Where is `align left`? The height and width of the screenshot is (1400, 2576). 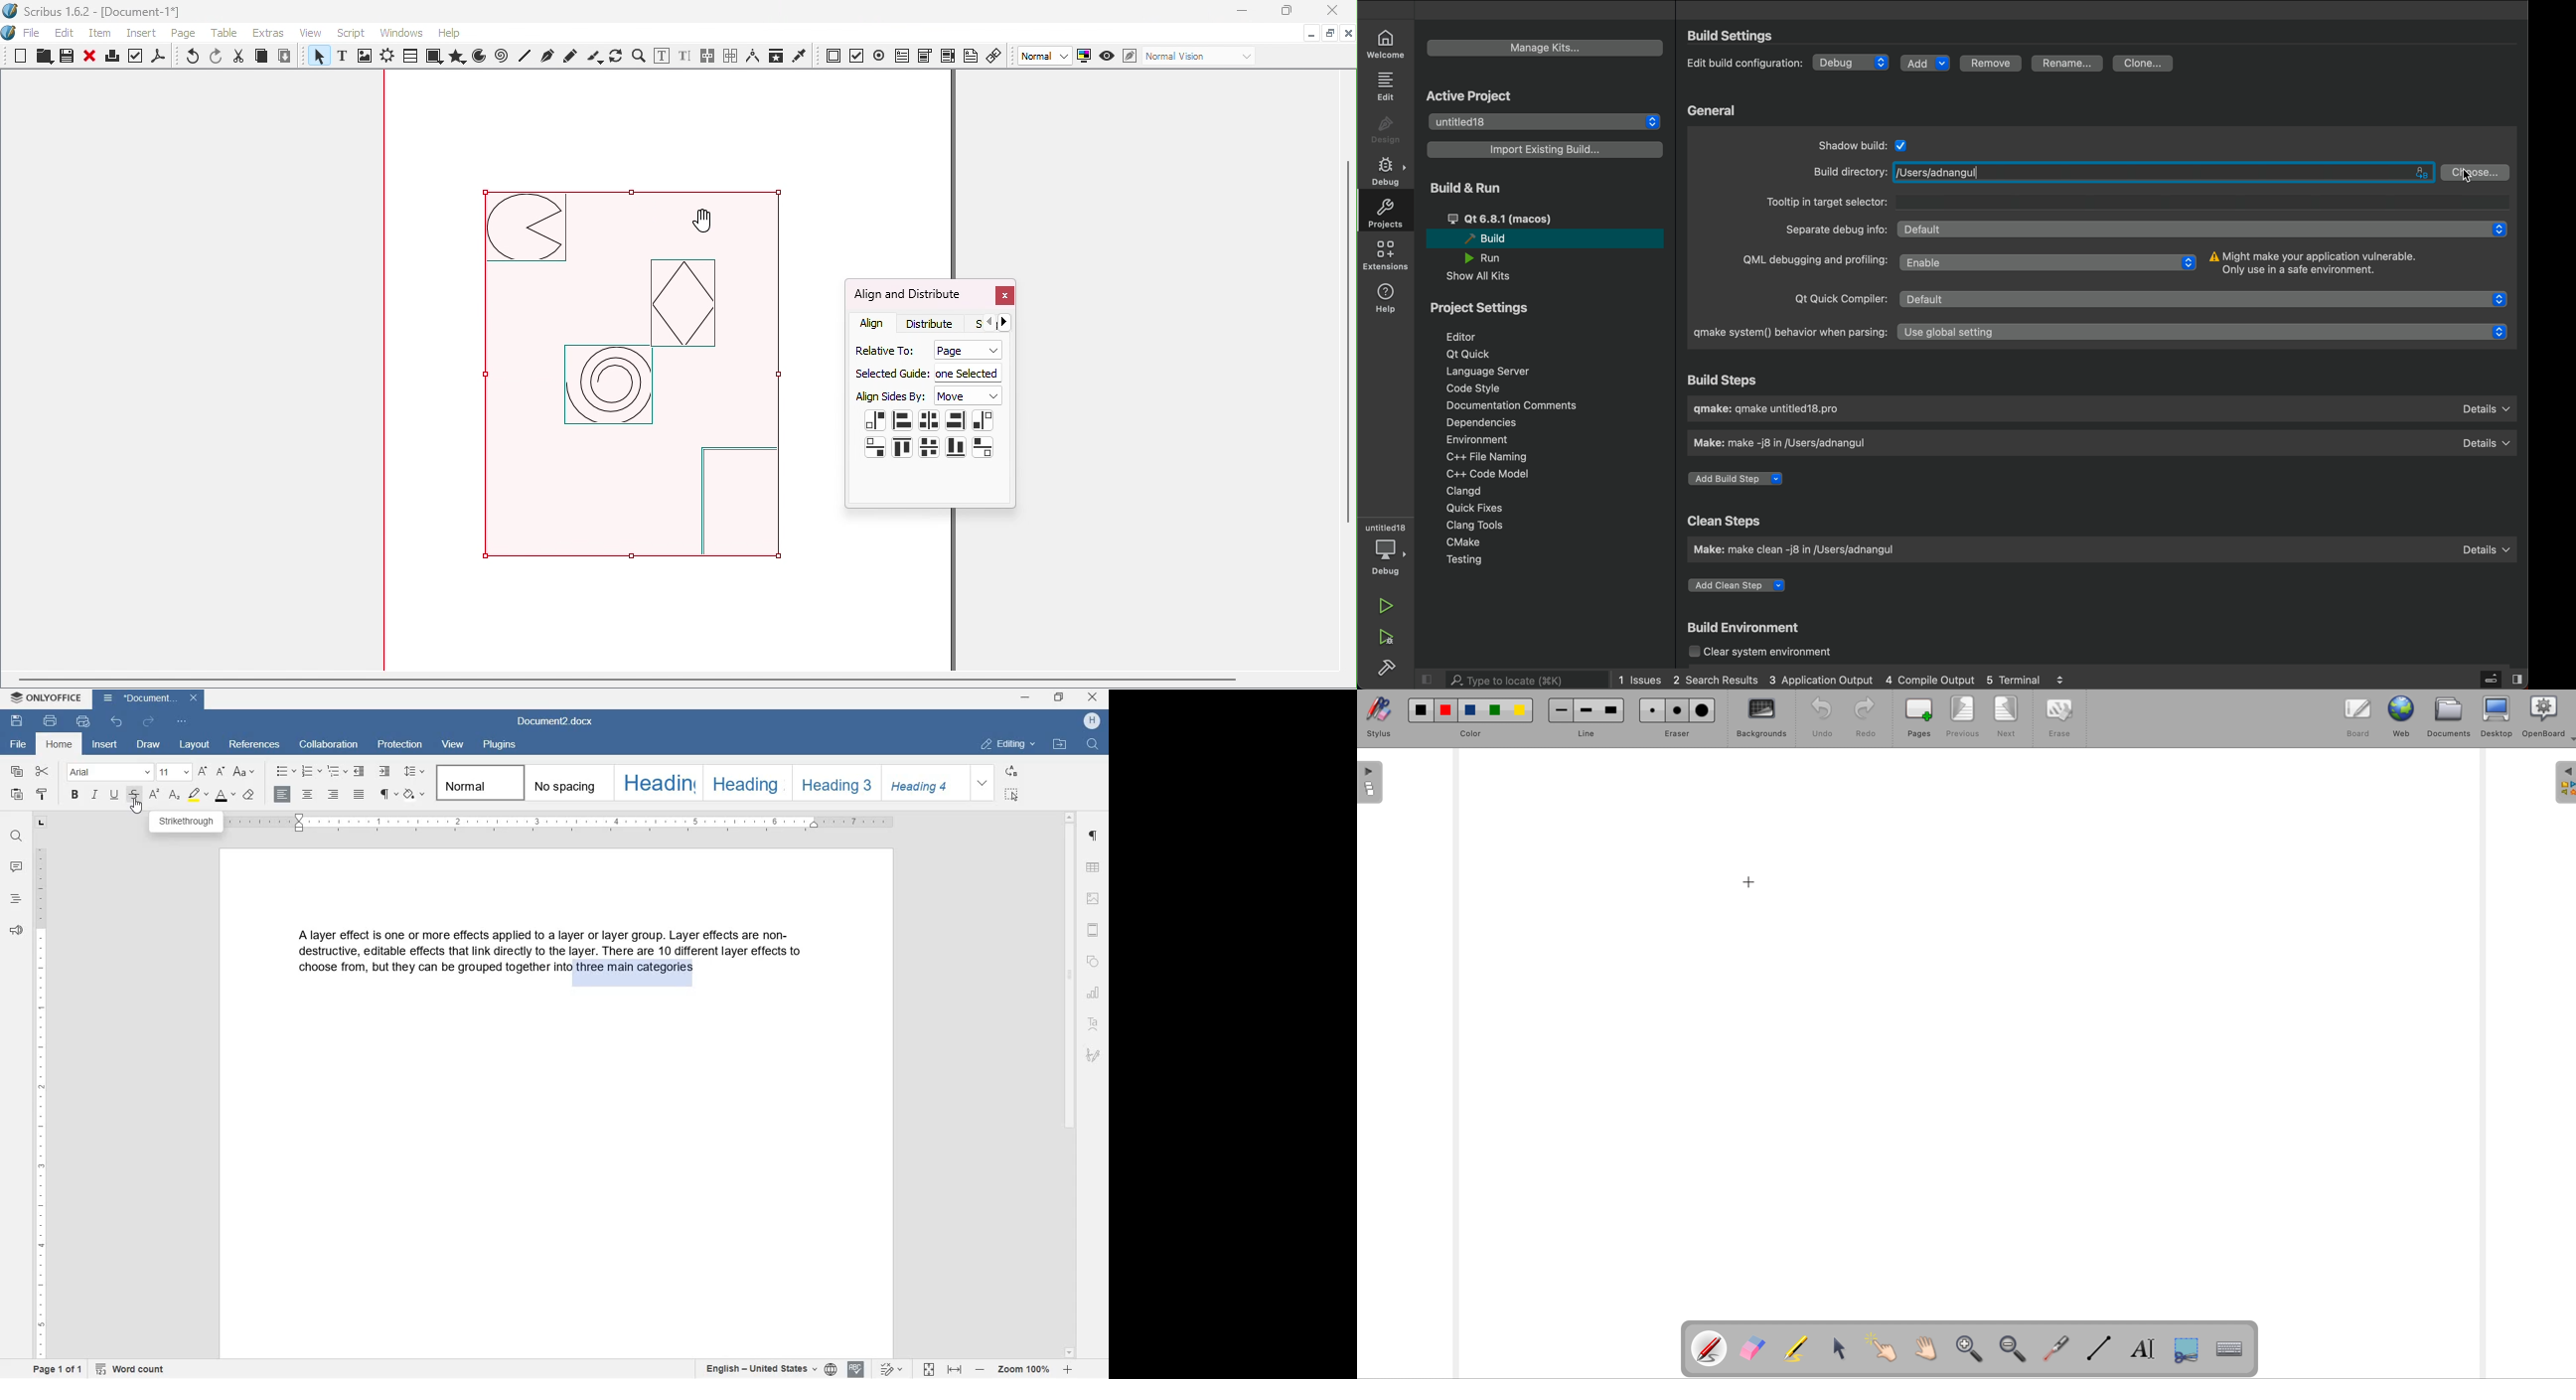
align left is located at coordinates (283, 795).